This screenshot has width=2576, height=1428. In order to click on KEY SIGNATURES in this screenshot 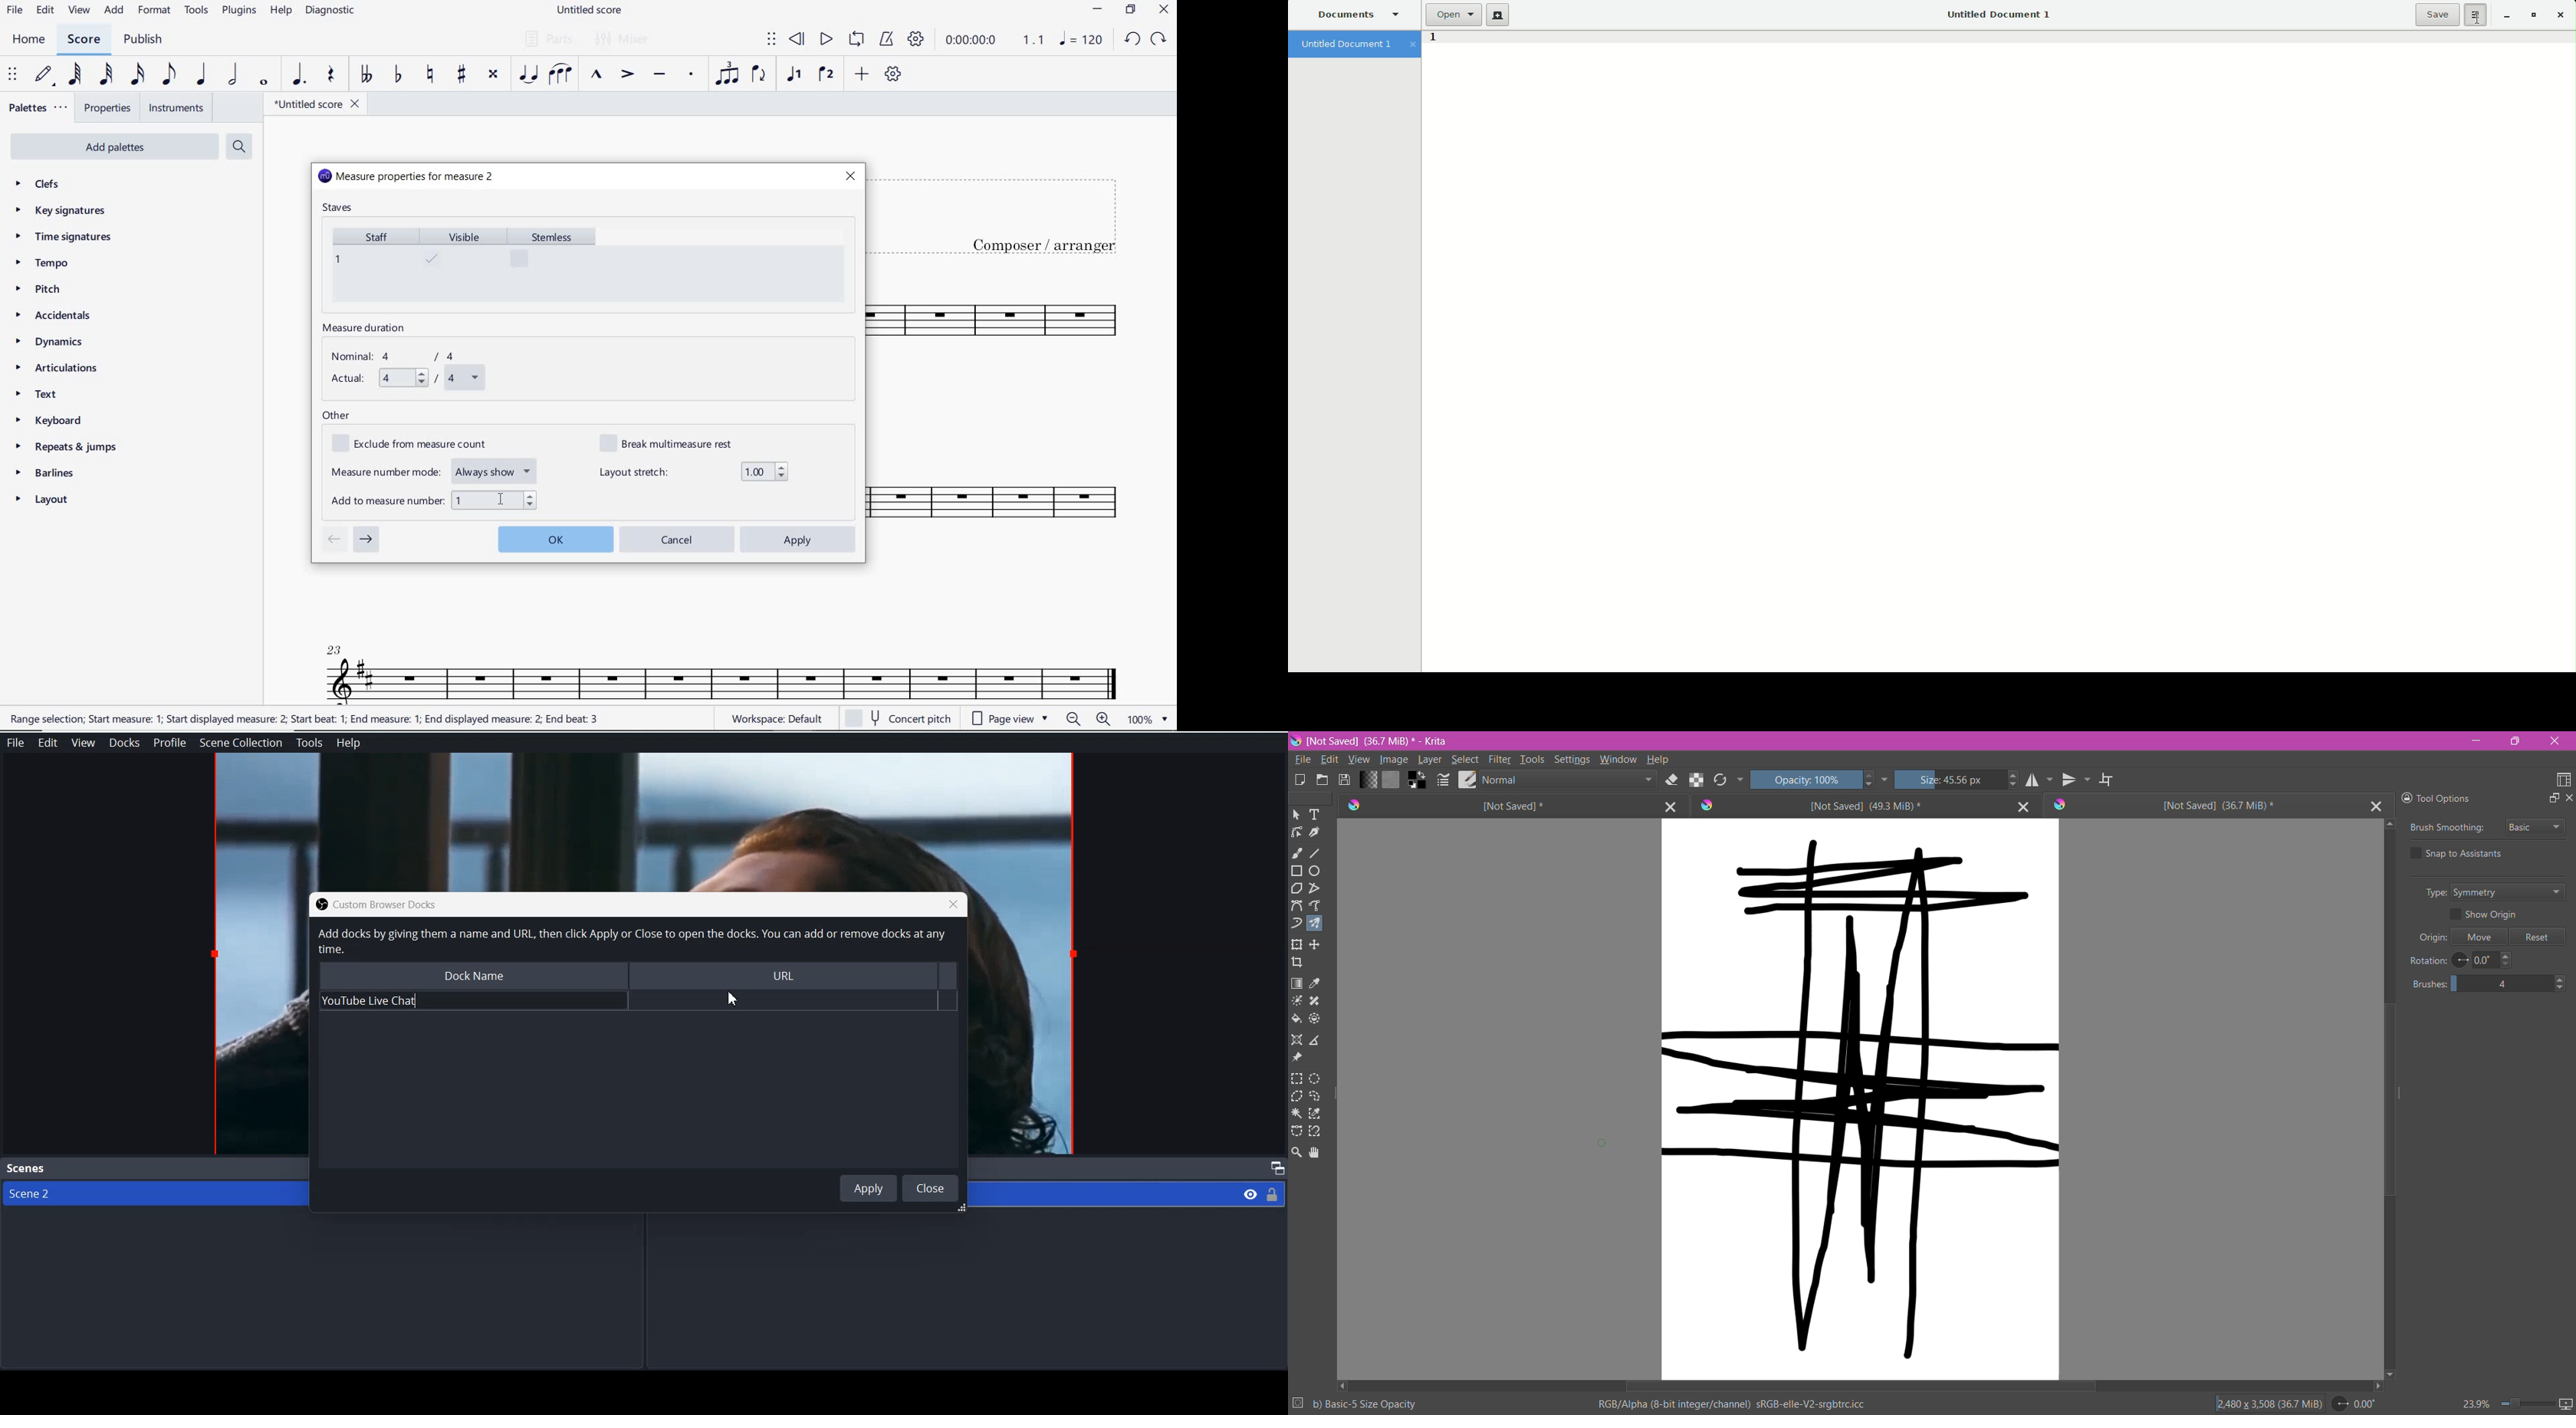, I will do `click(64, 210)`.